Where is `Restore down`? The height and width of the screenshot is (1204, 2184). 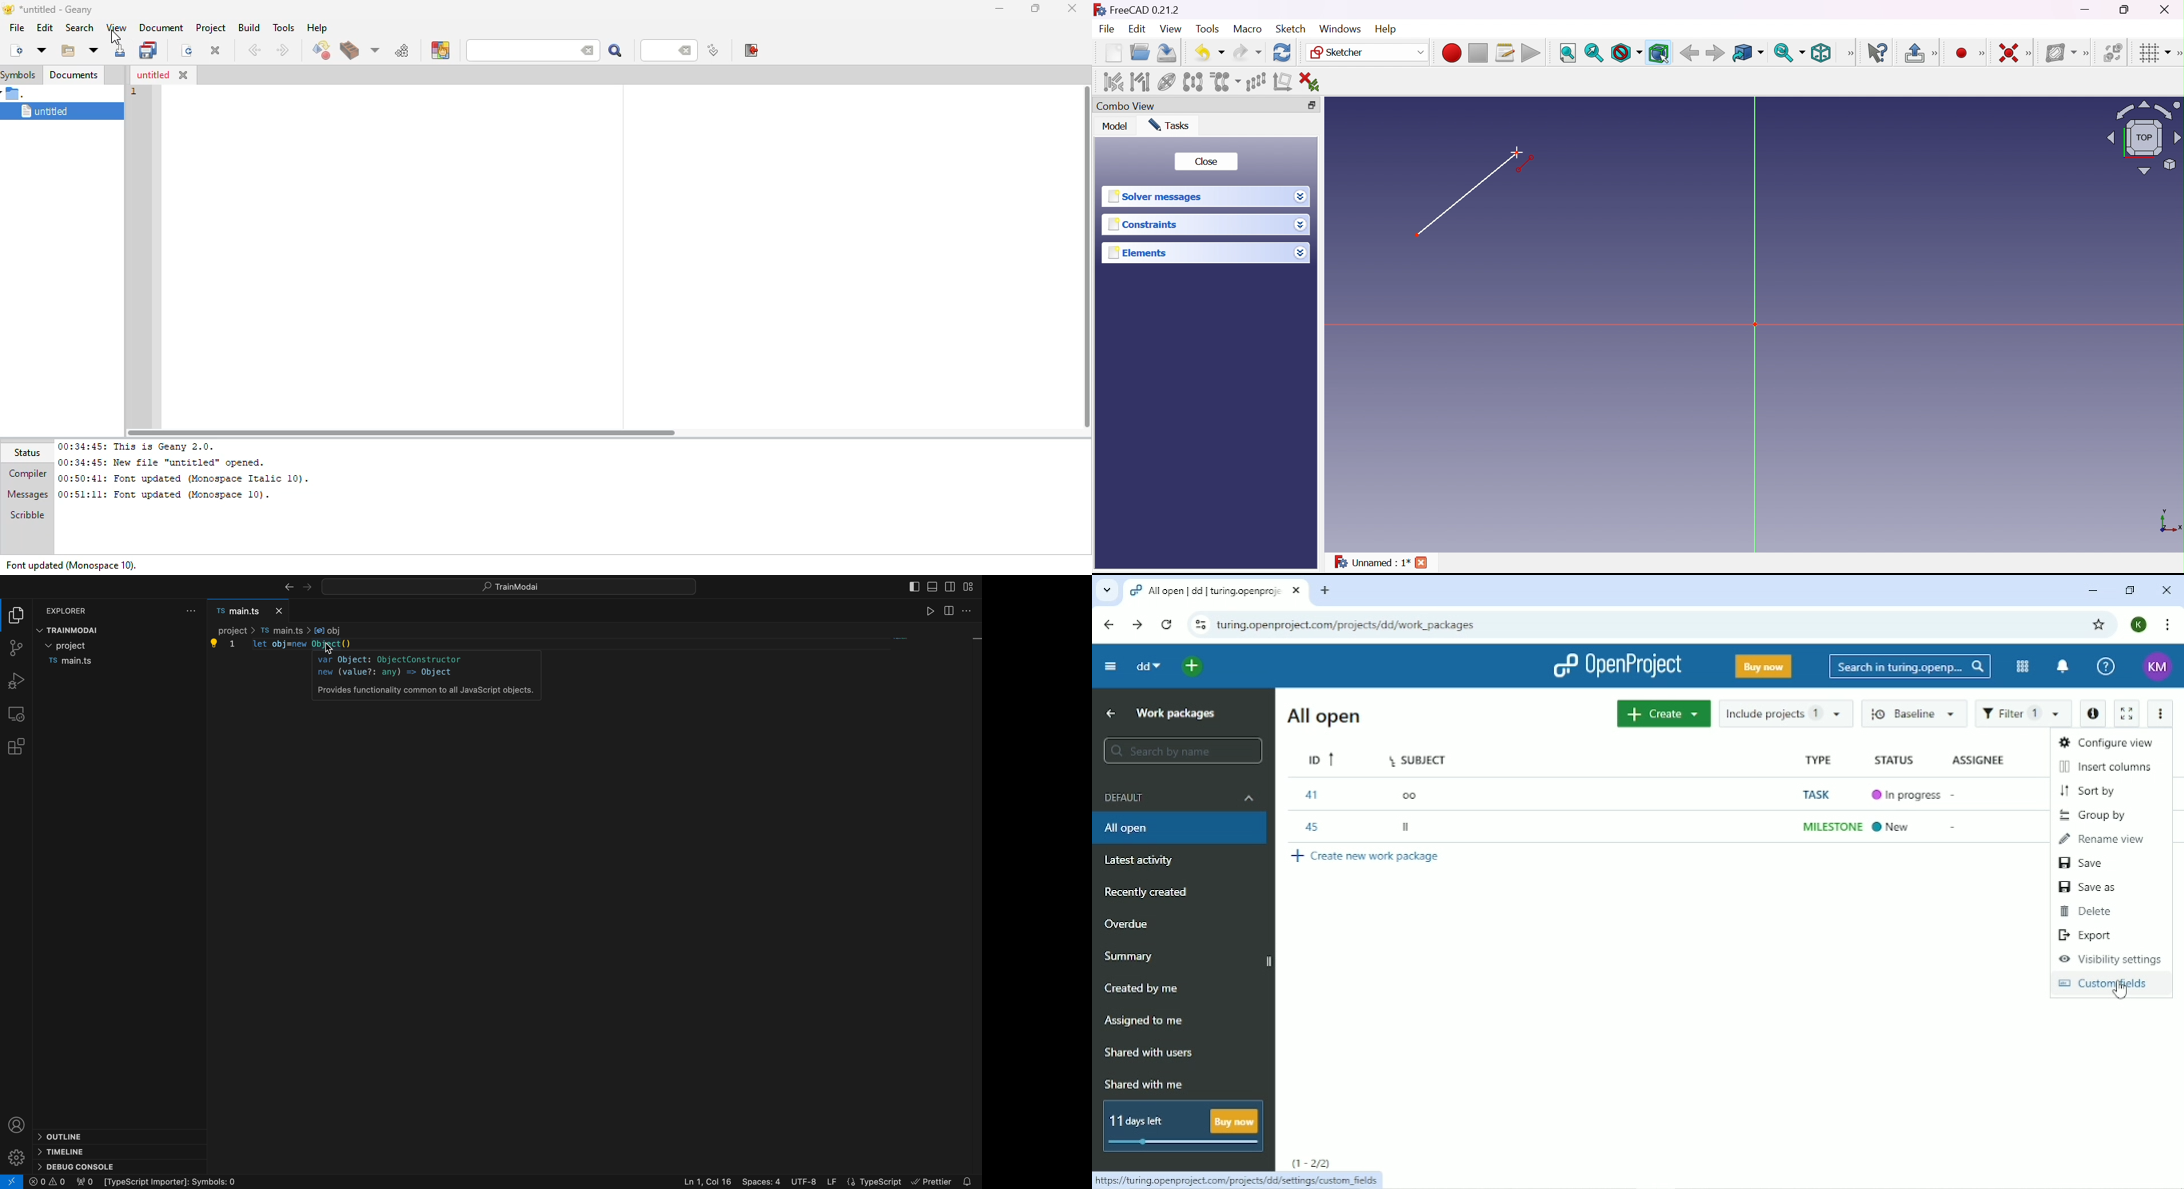 Restore down is located at coordinates (2126, 10).